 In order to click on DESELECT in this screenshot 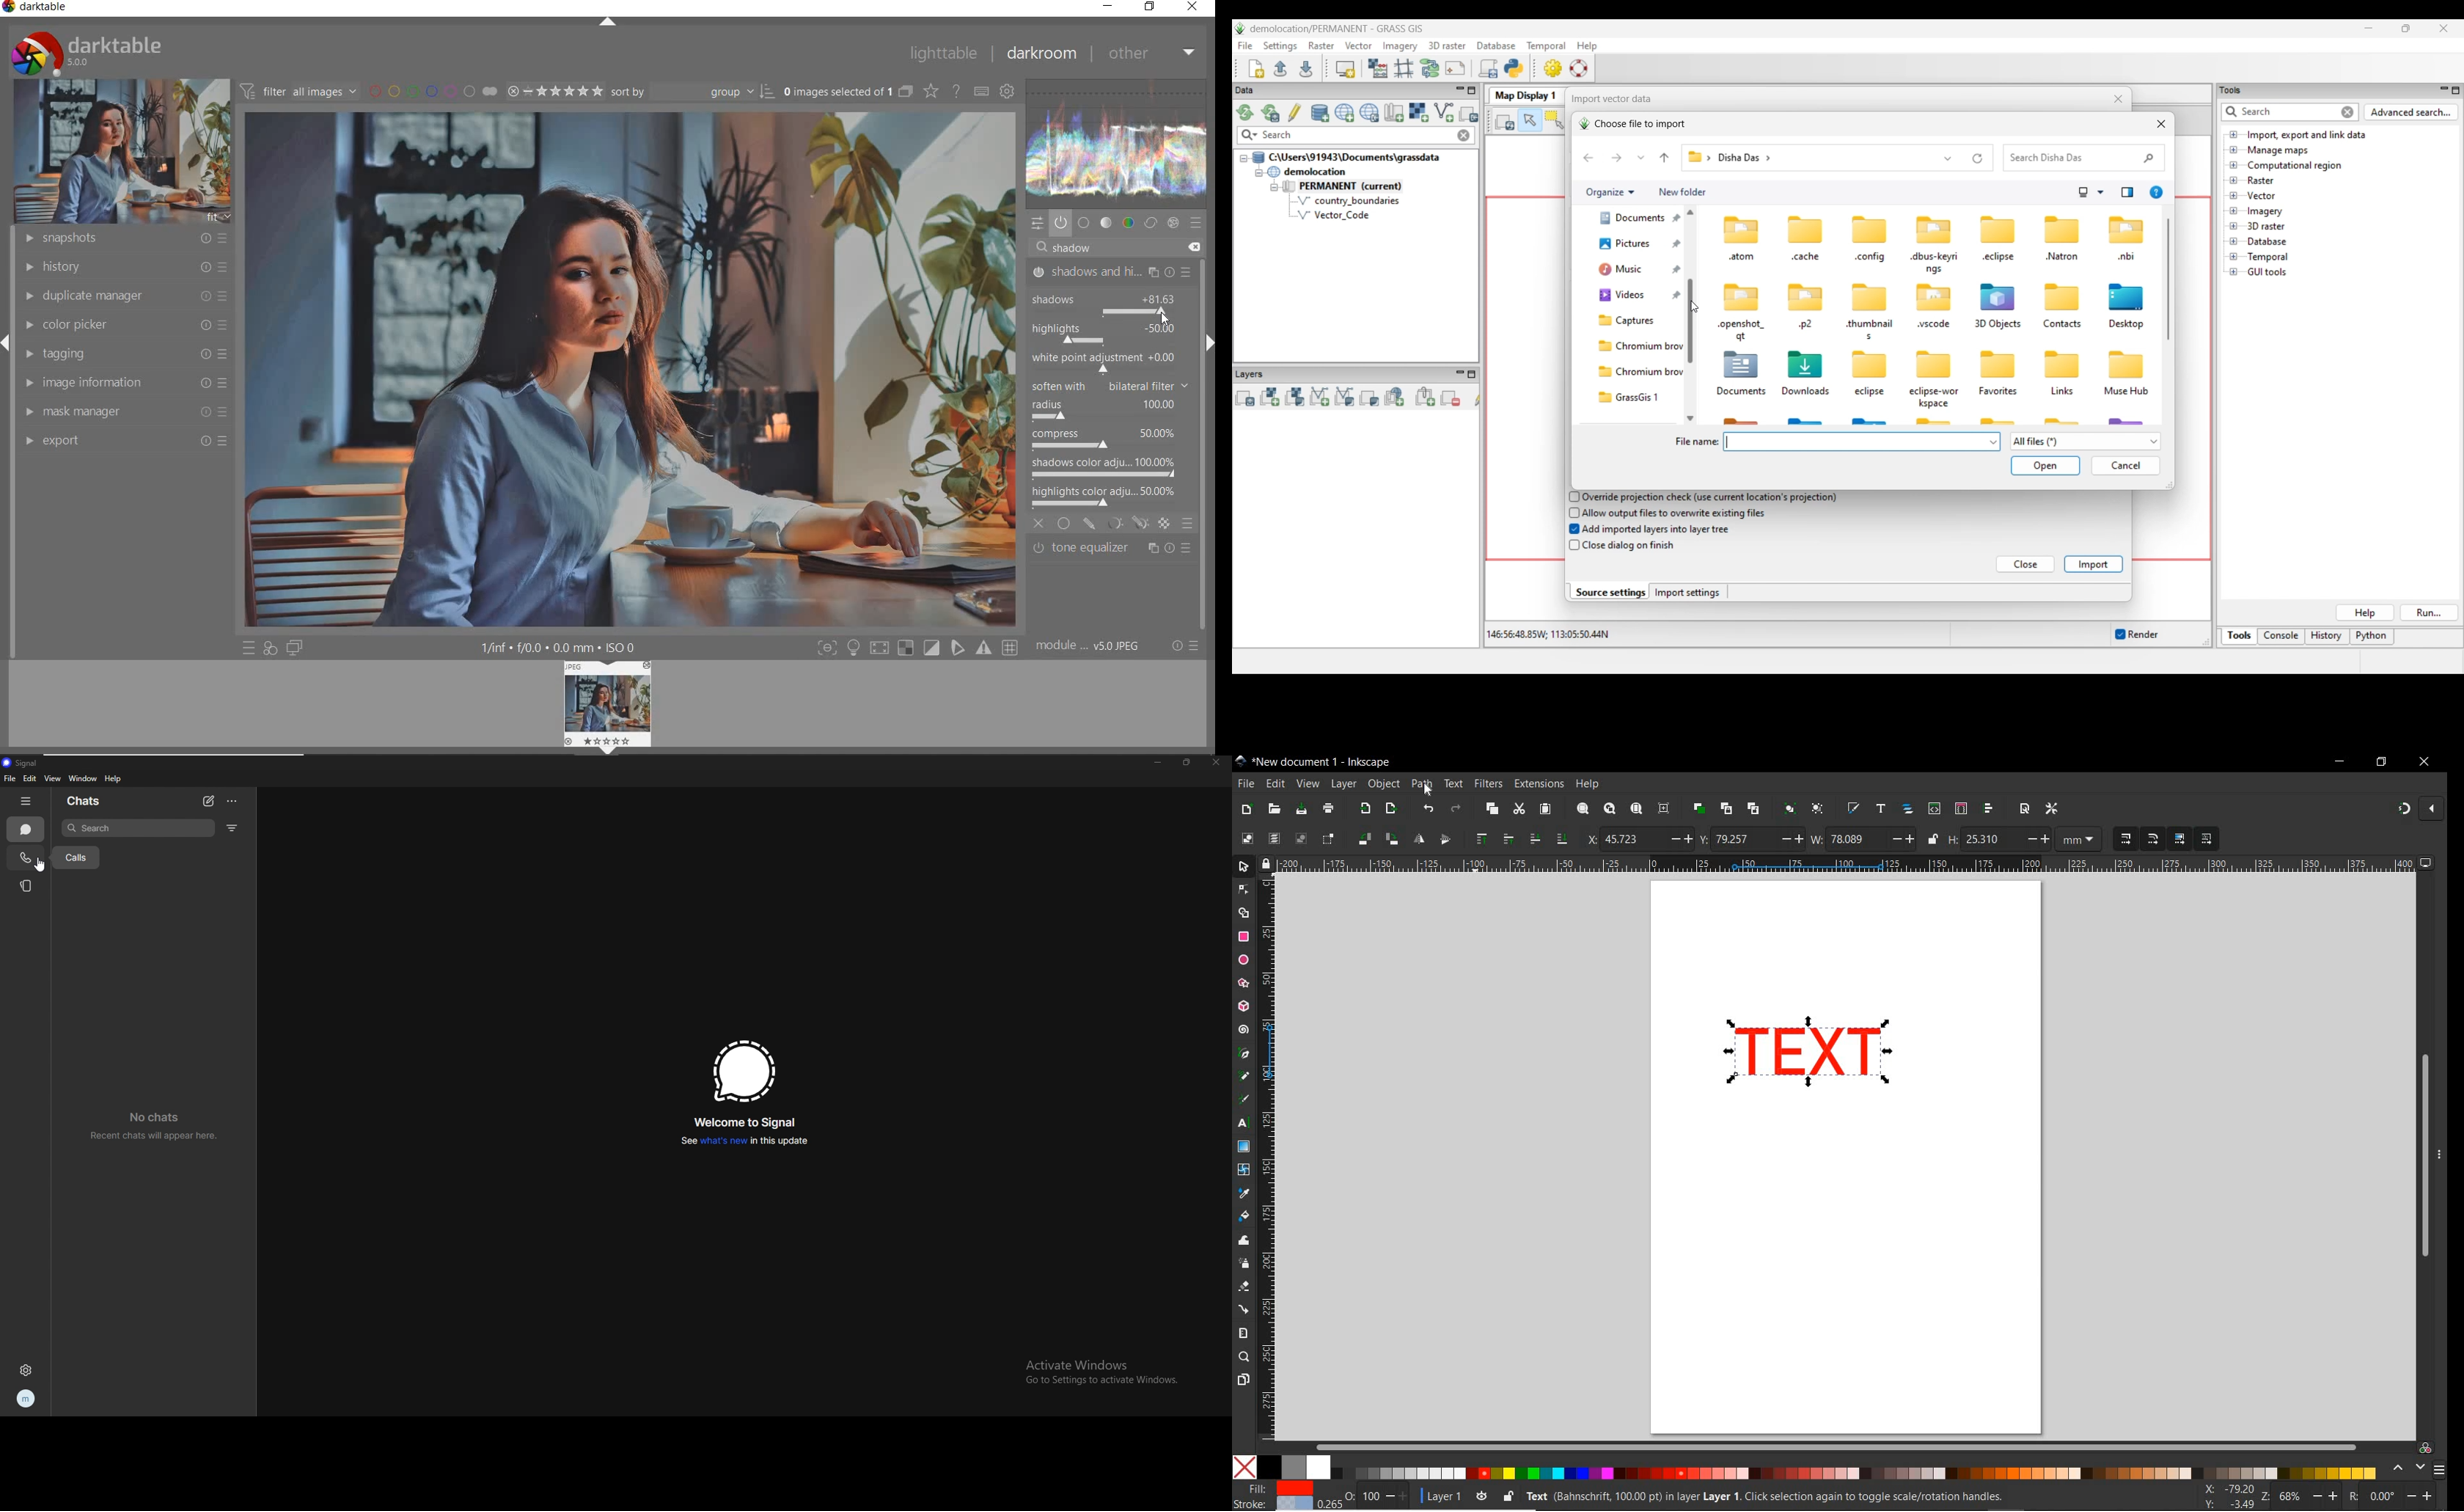, I will do `click(1299, 838)`.